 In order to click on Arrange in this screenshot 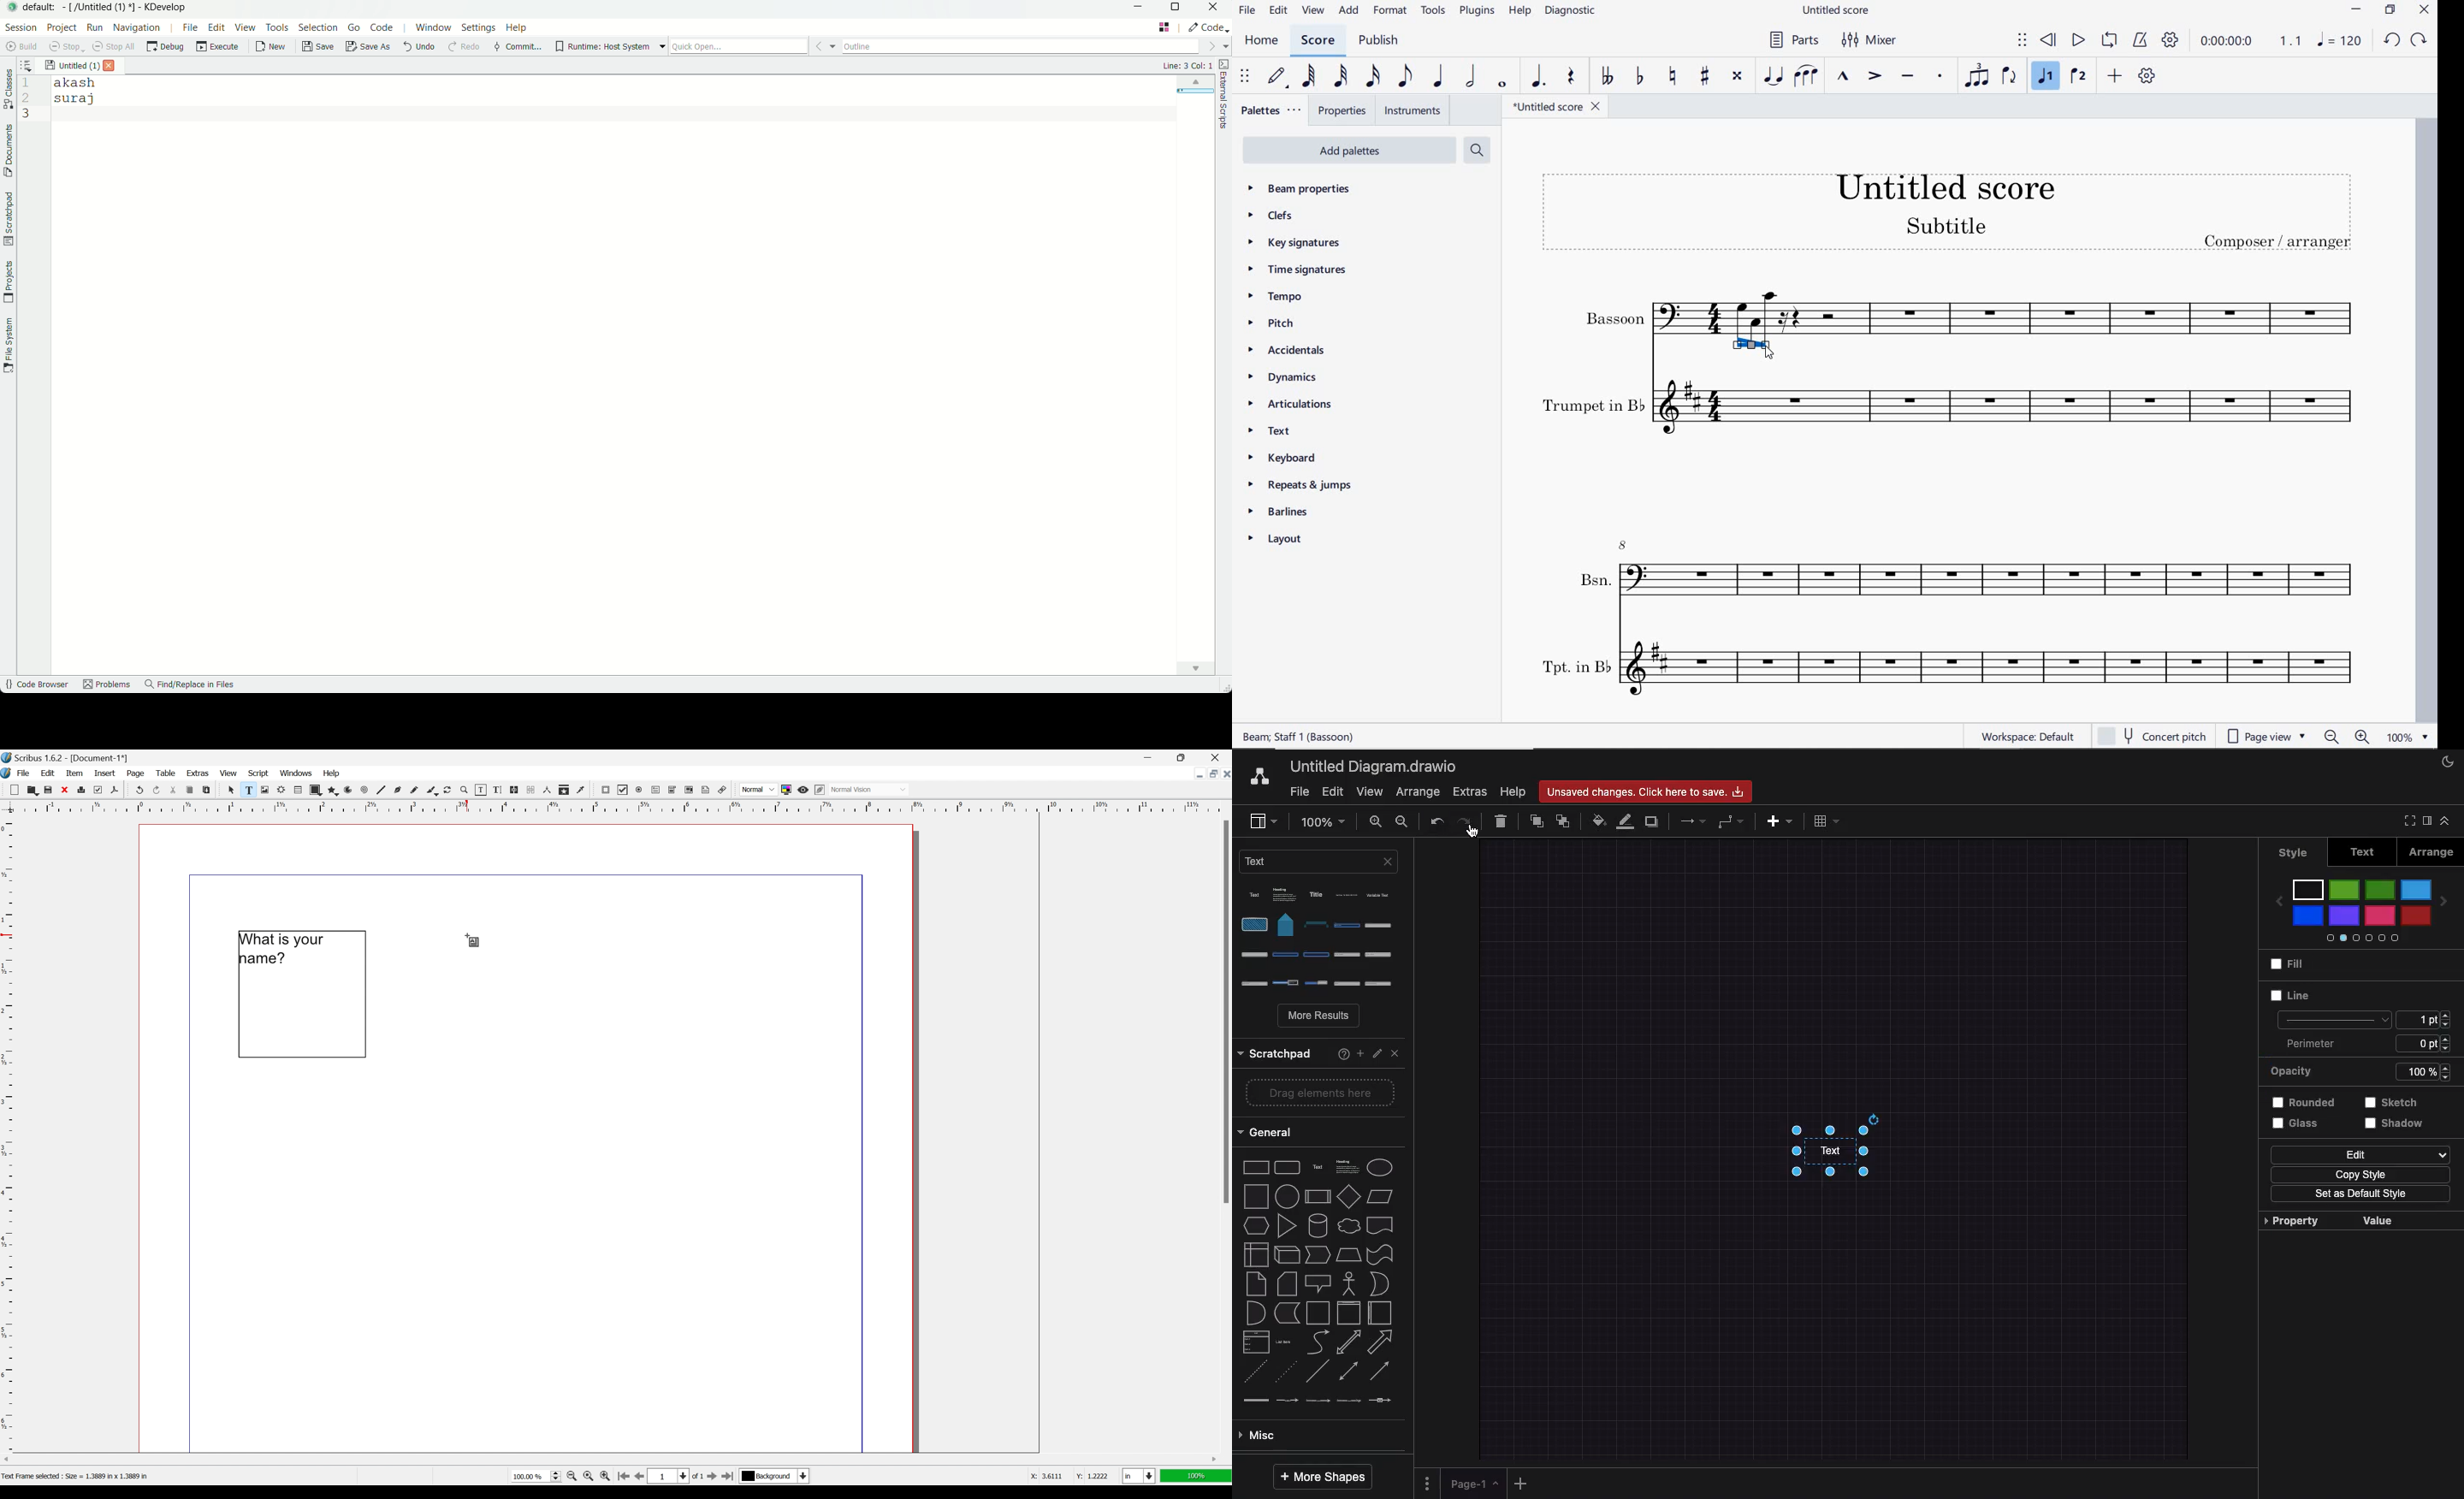, I will do `click(1418, 792)`.